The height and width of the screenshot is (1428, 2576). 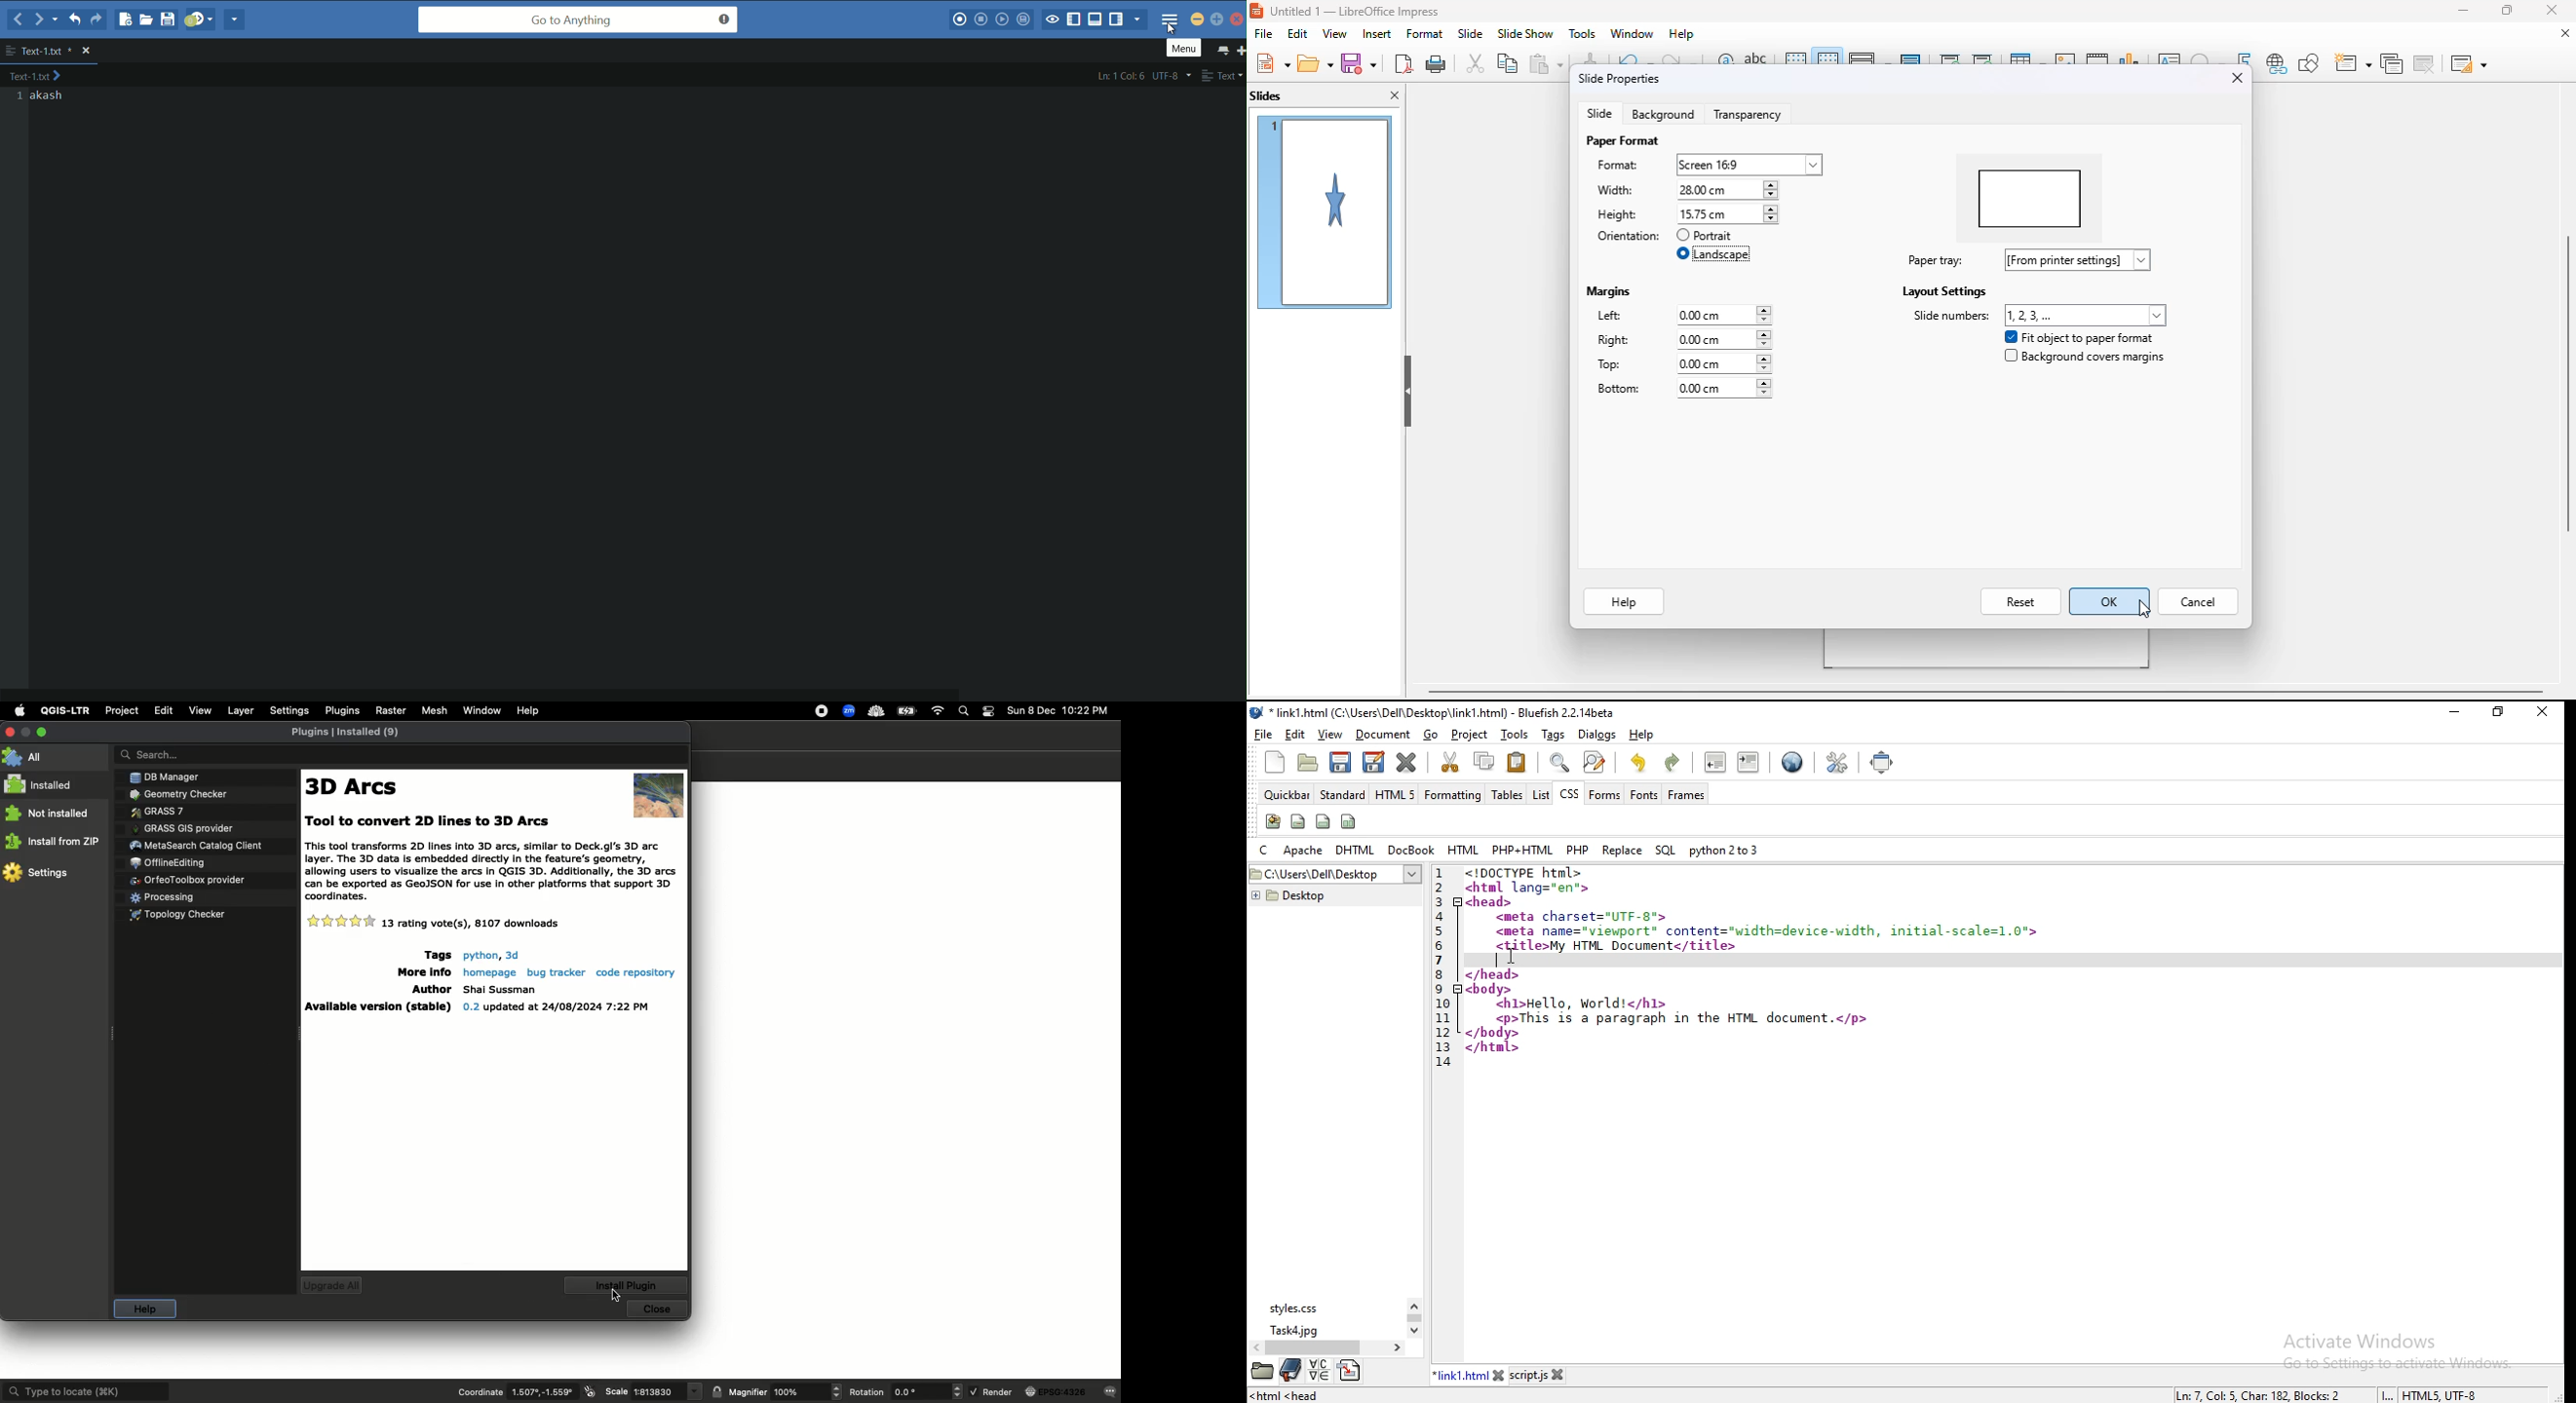 What do you see at coordinates (1943, 292) in the screenshot?
I see `layout settings` at bounding box center [1943, 292].